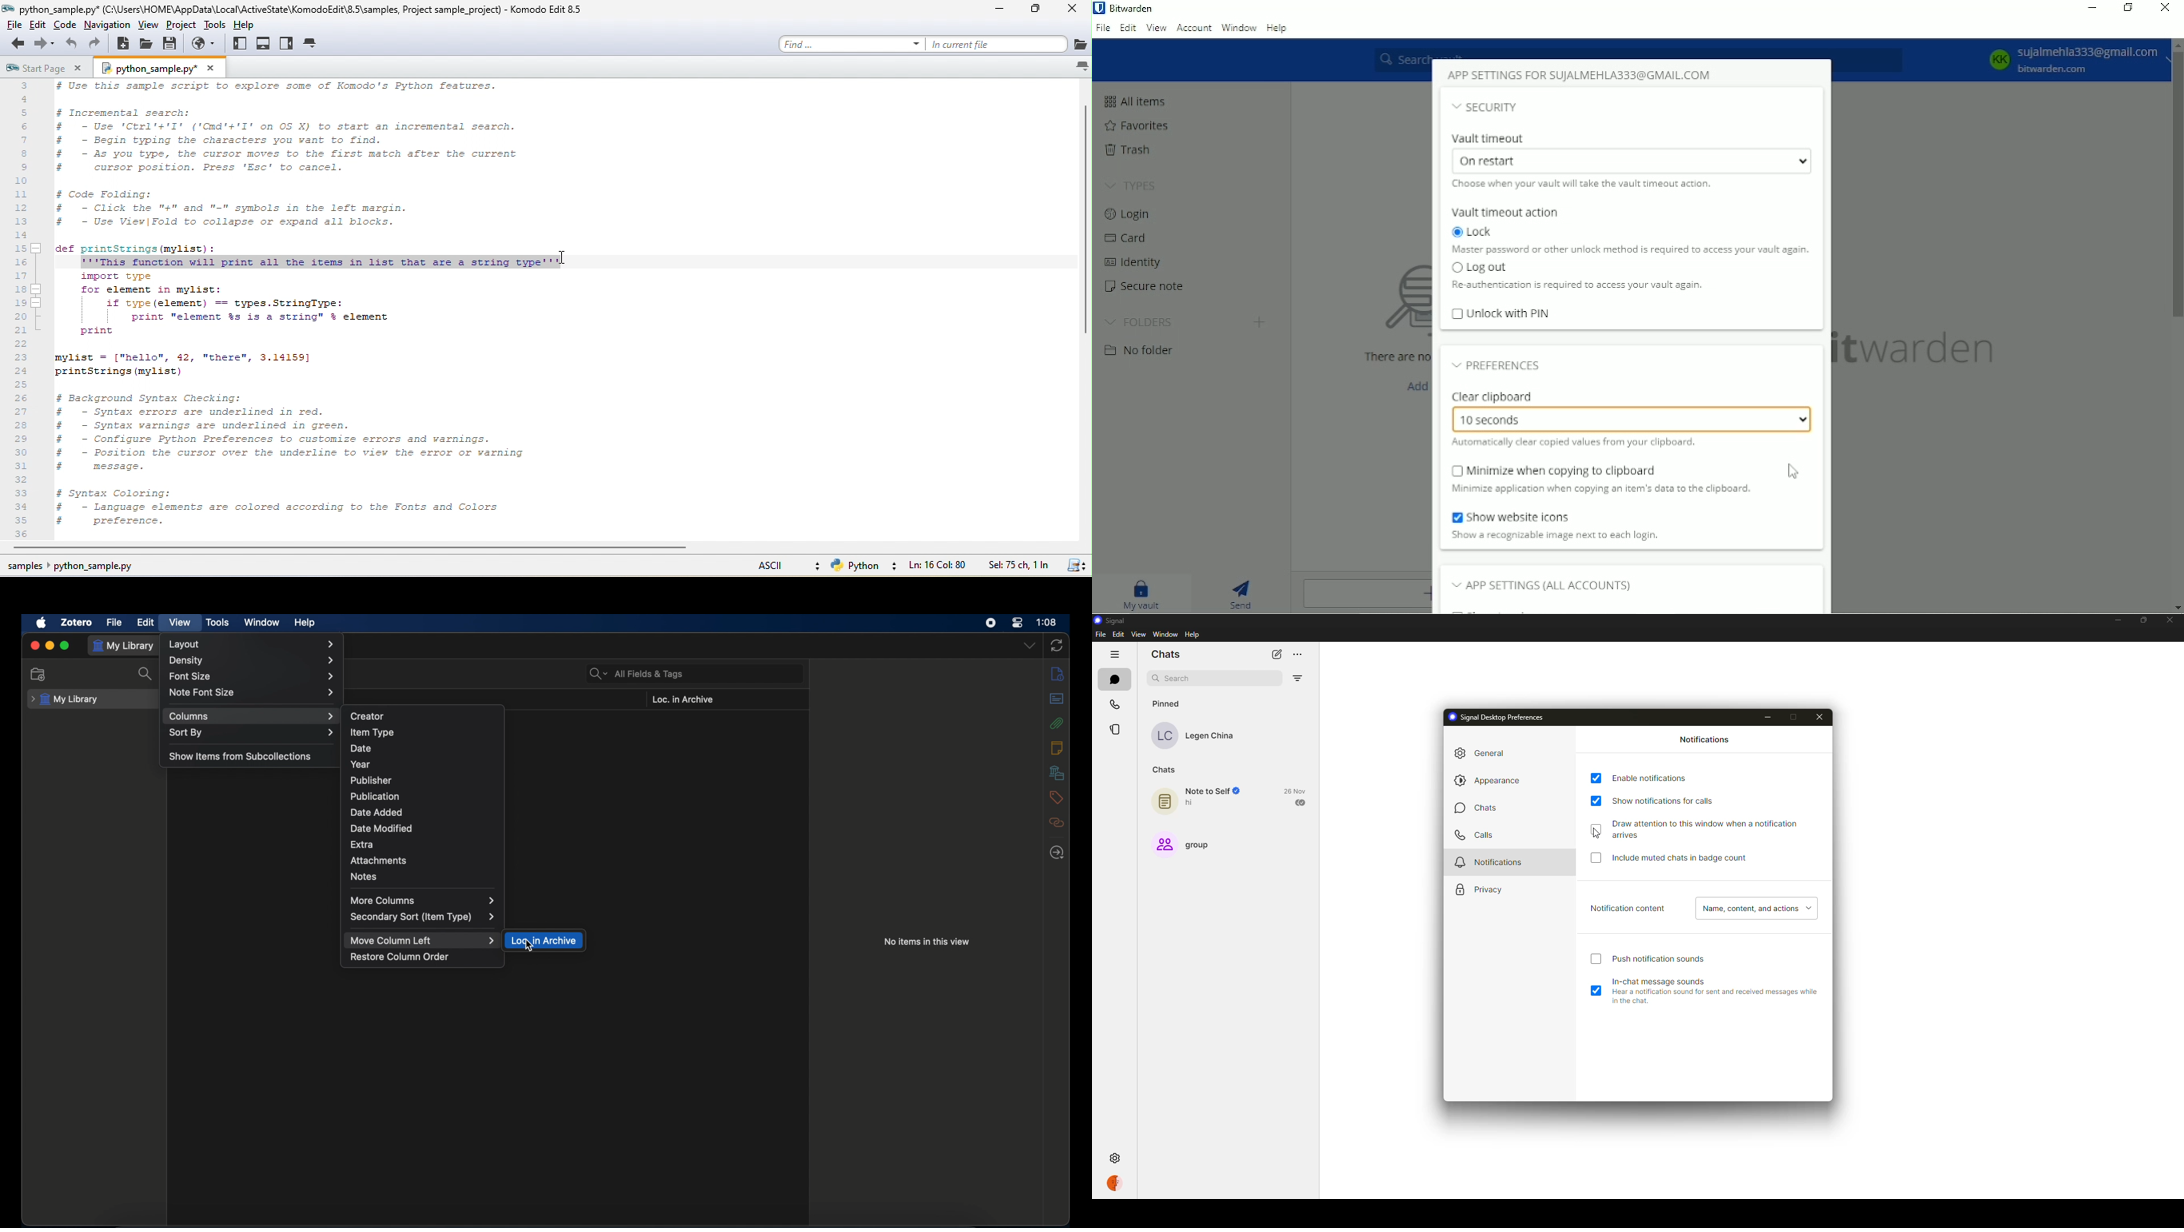 The image size is (2184, 1232). Describe the element at coordinates (34, 70) in the screenshot. I see `start page` at that location.